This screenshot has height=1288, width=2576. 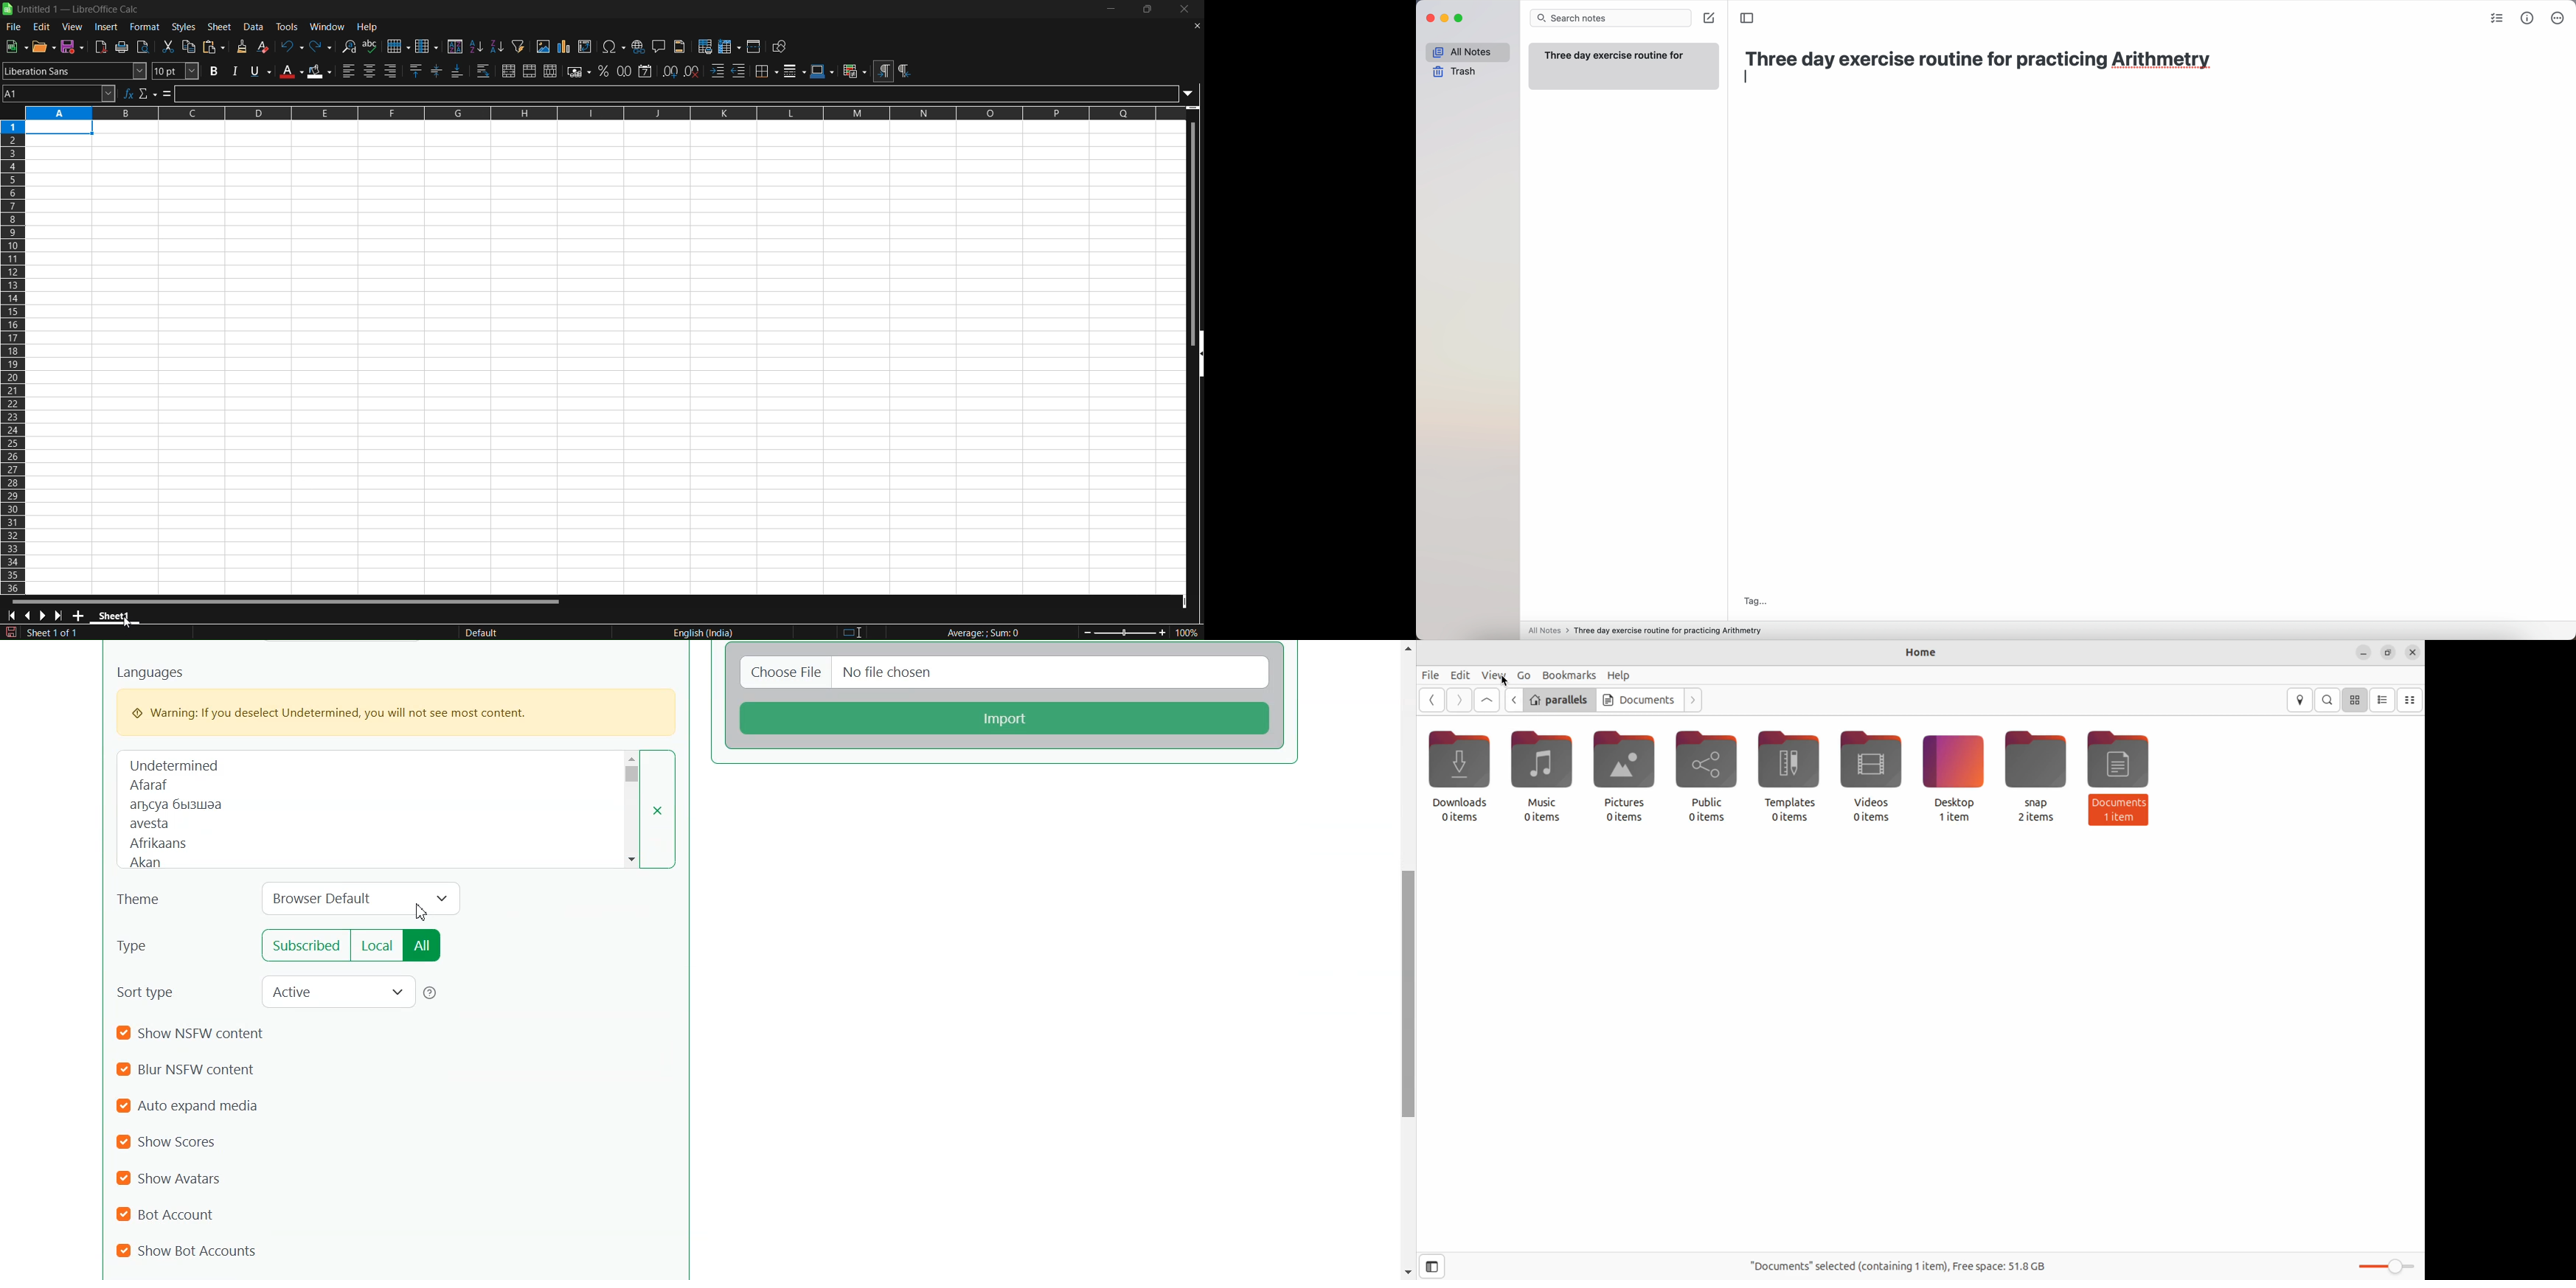 I want to click on tag, so click(x=1758, y=601).